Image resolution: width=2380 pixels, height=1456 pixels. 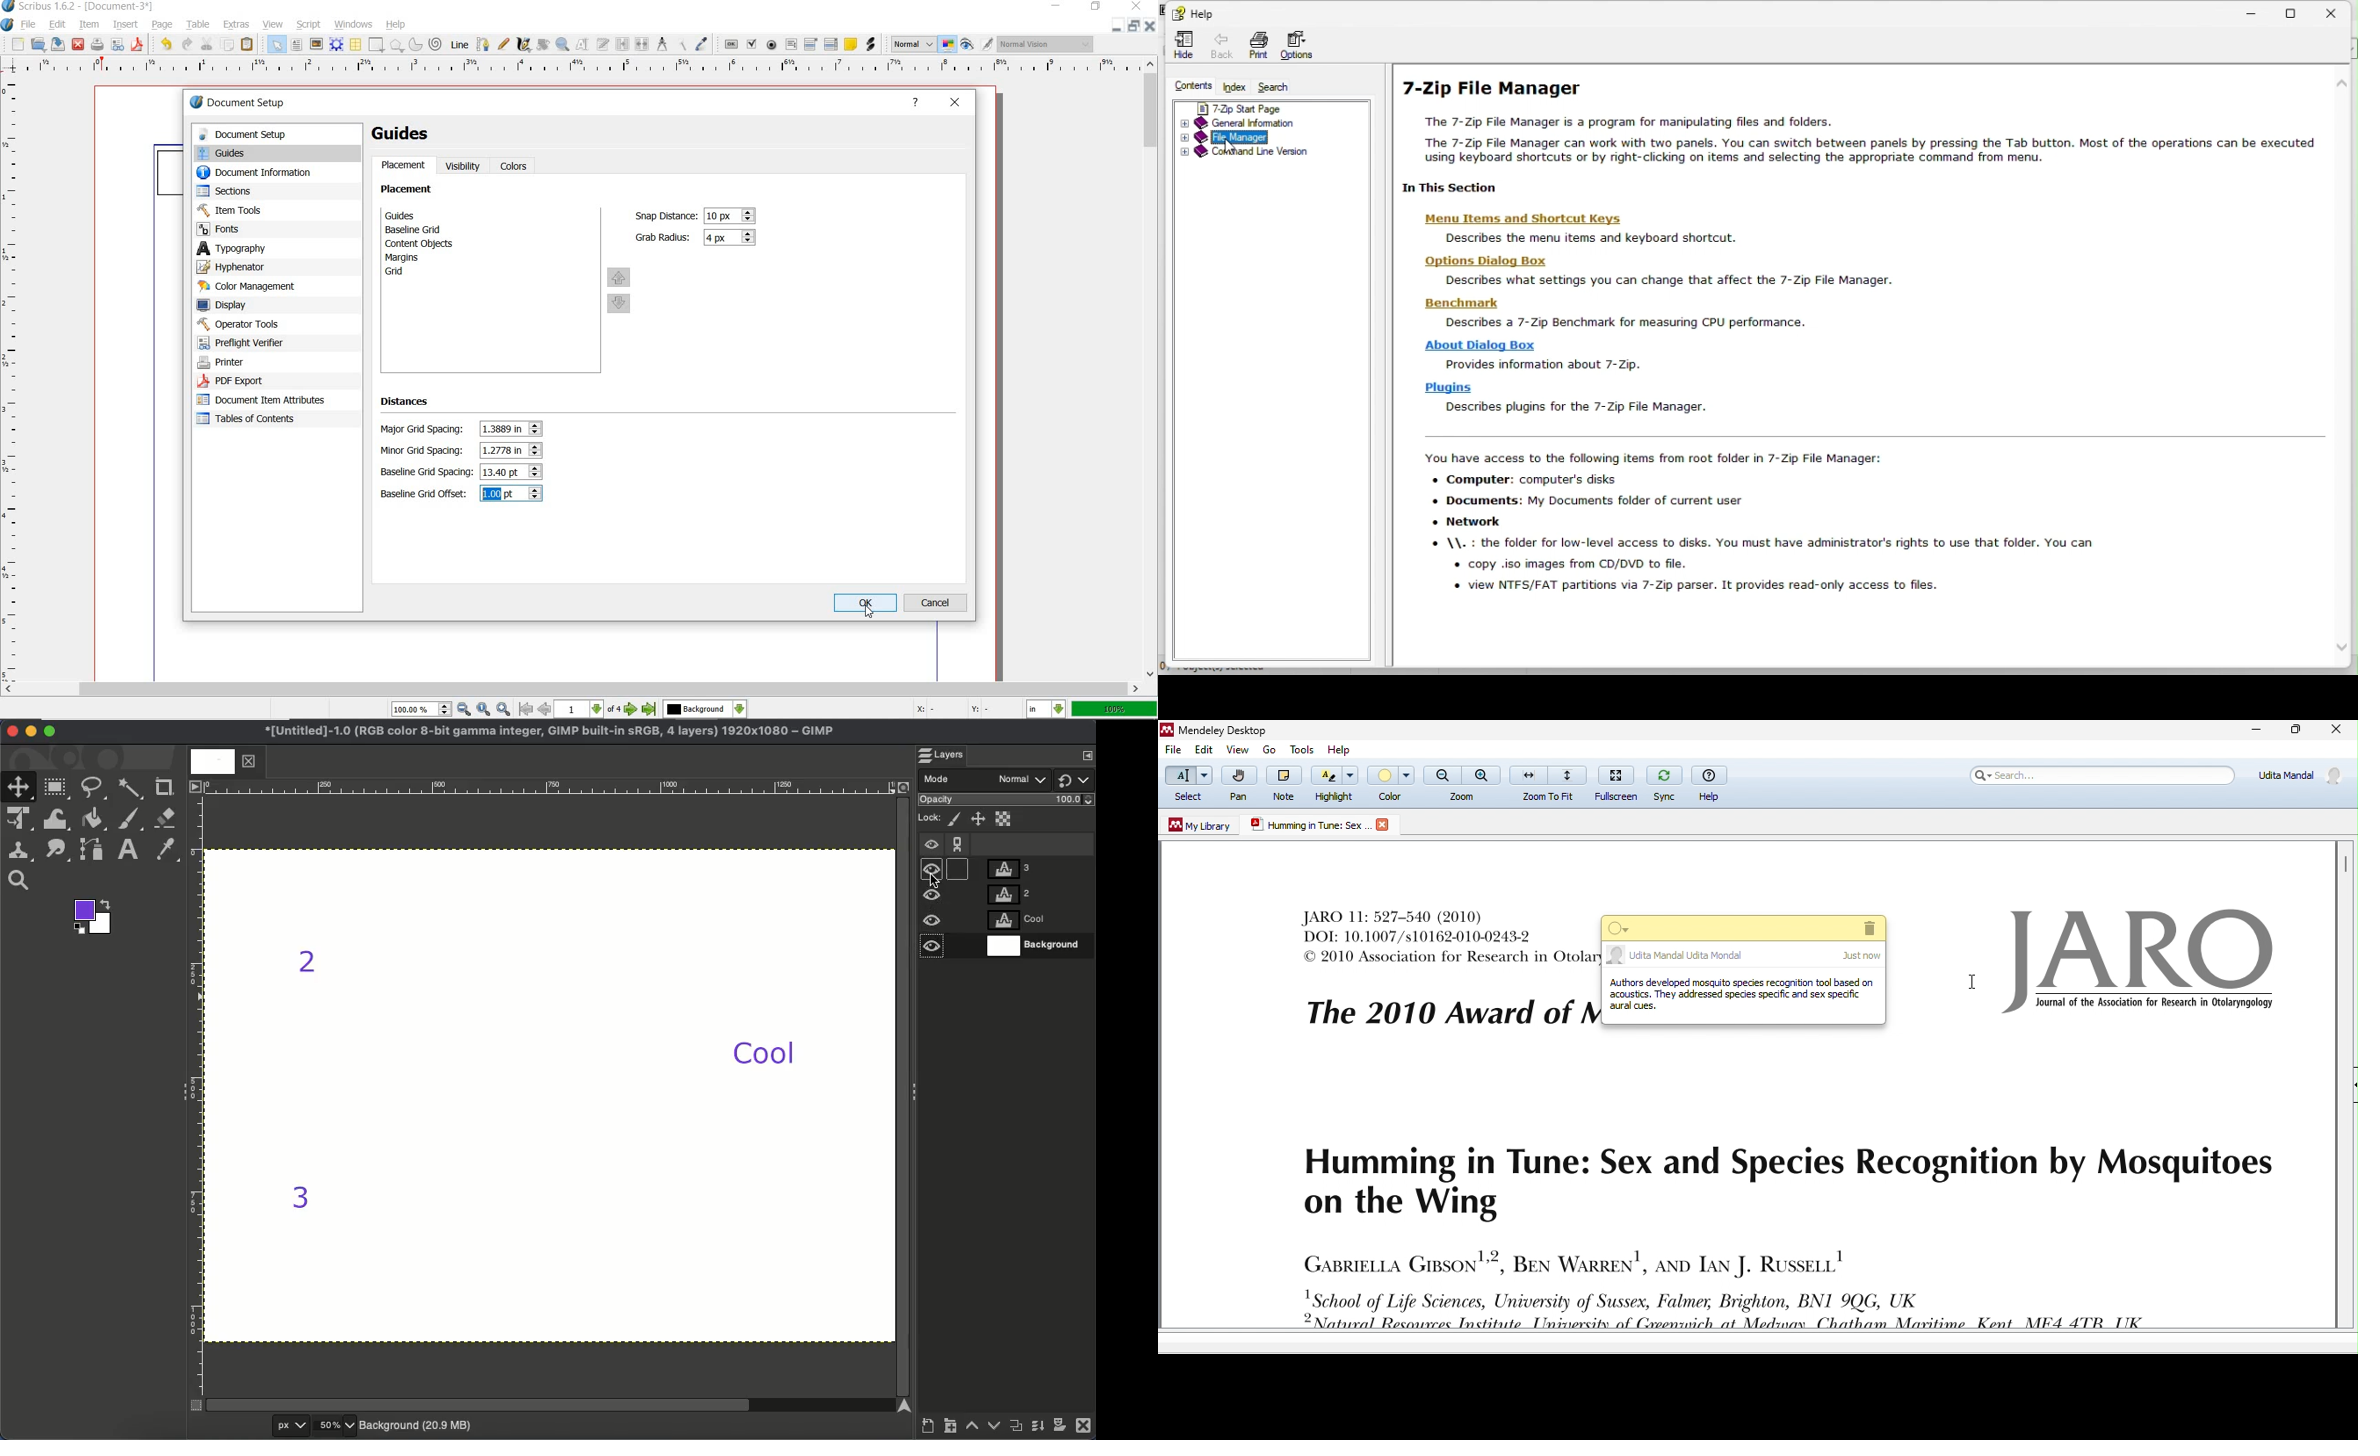 I want to click on content objects, so click(x=427, y=243).